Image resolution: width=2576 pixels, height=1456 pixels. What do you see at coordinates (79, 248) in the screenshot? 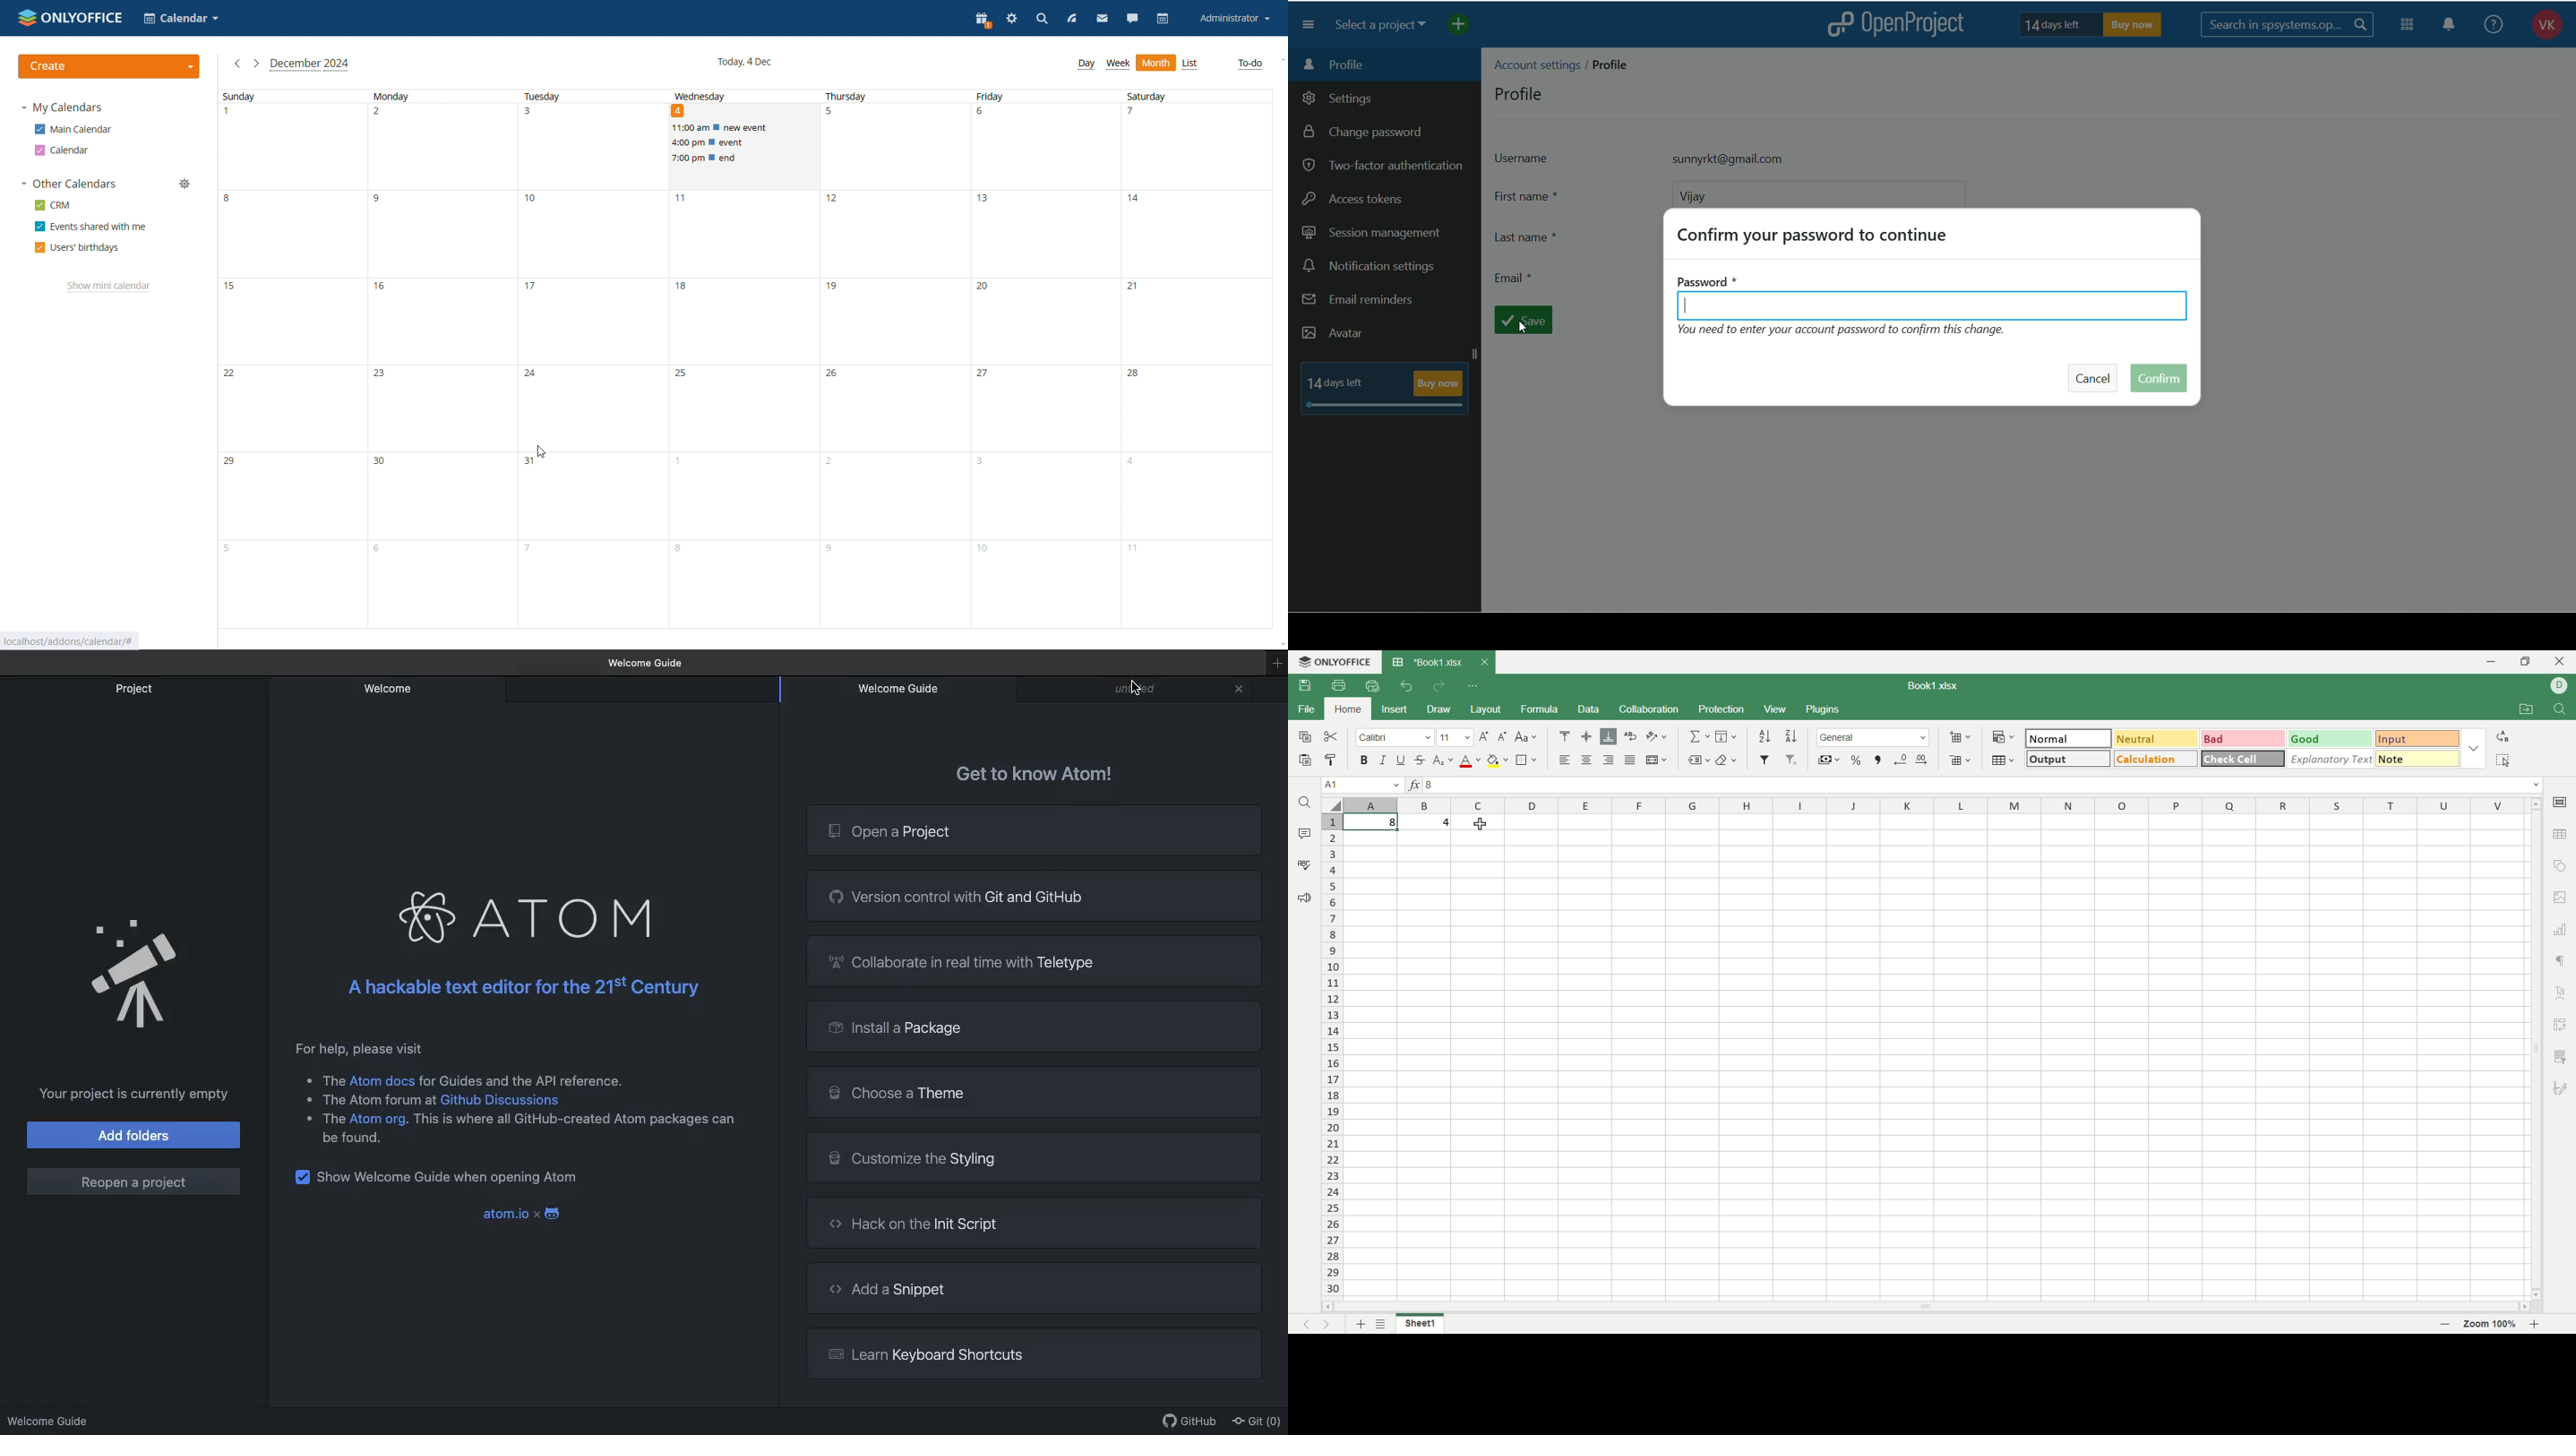
I see `users' birthdays` at bounding box center [79, 248].